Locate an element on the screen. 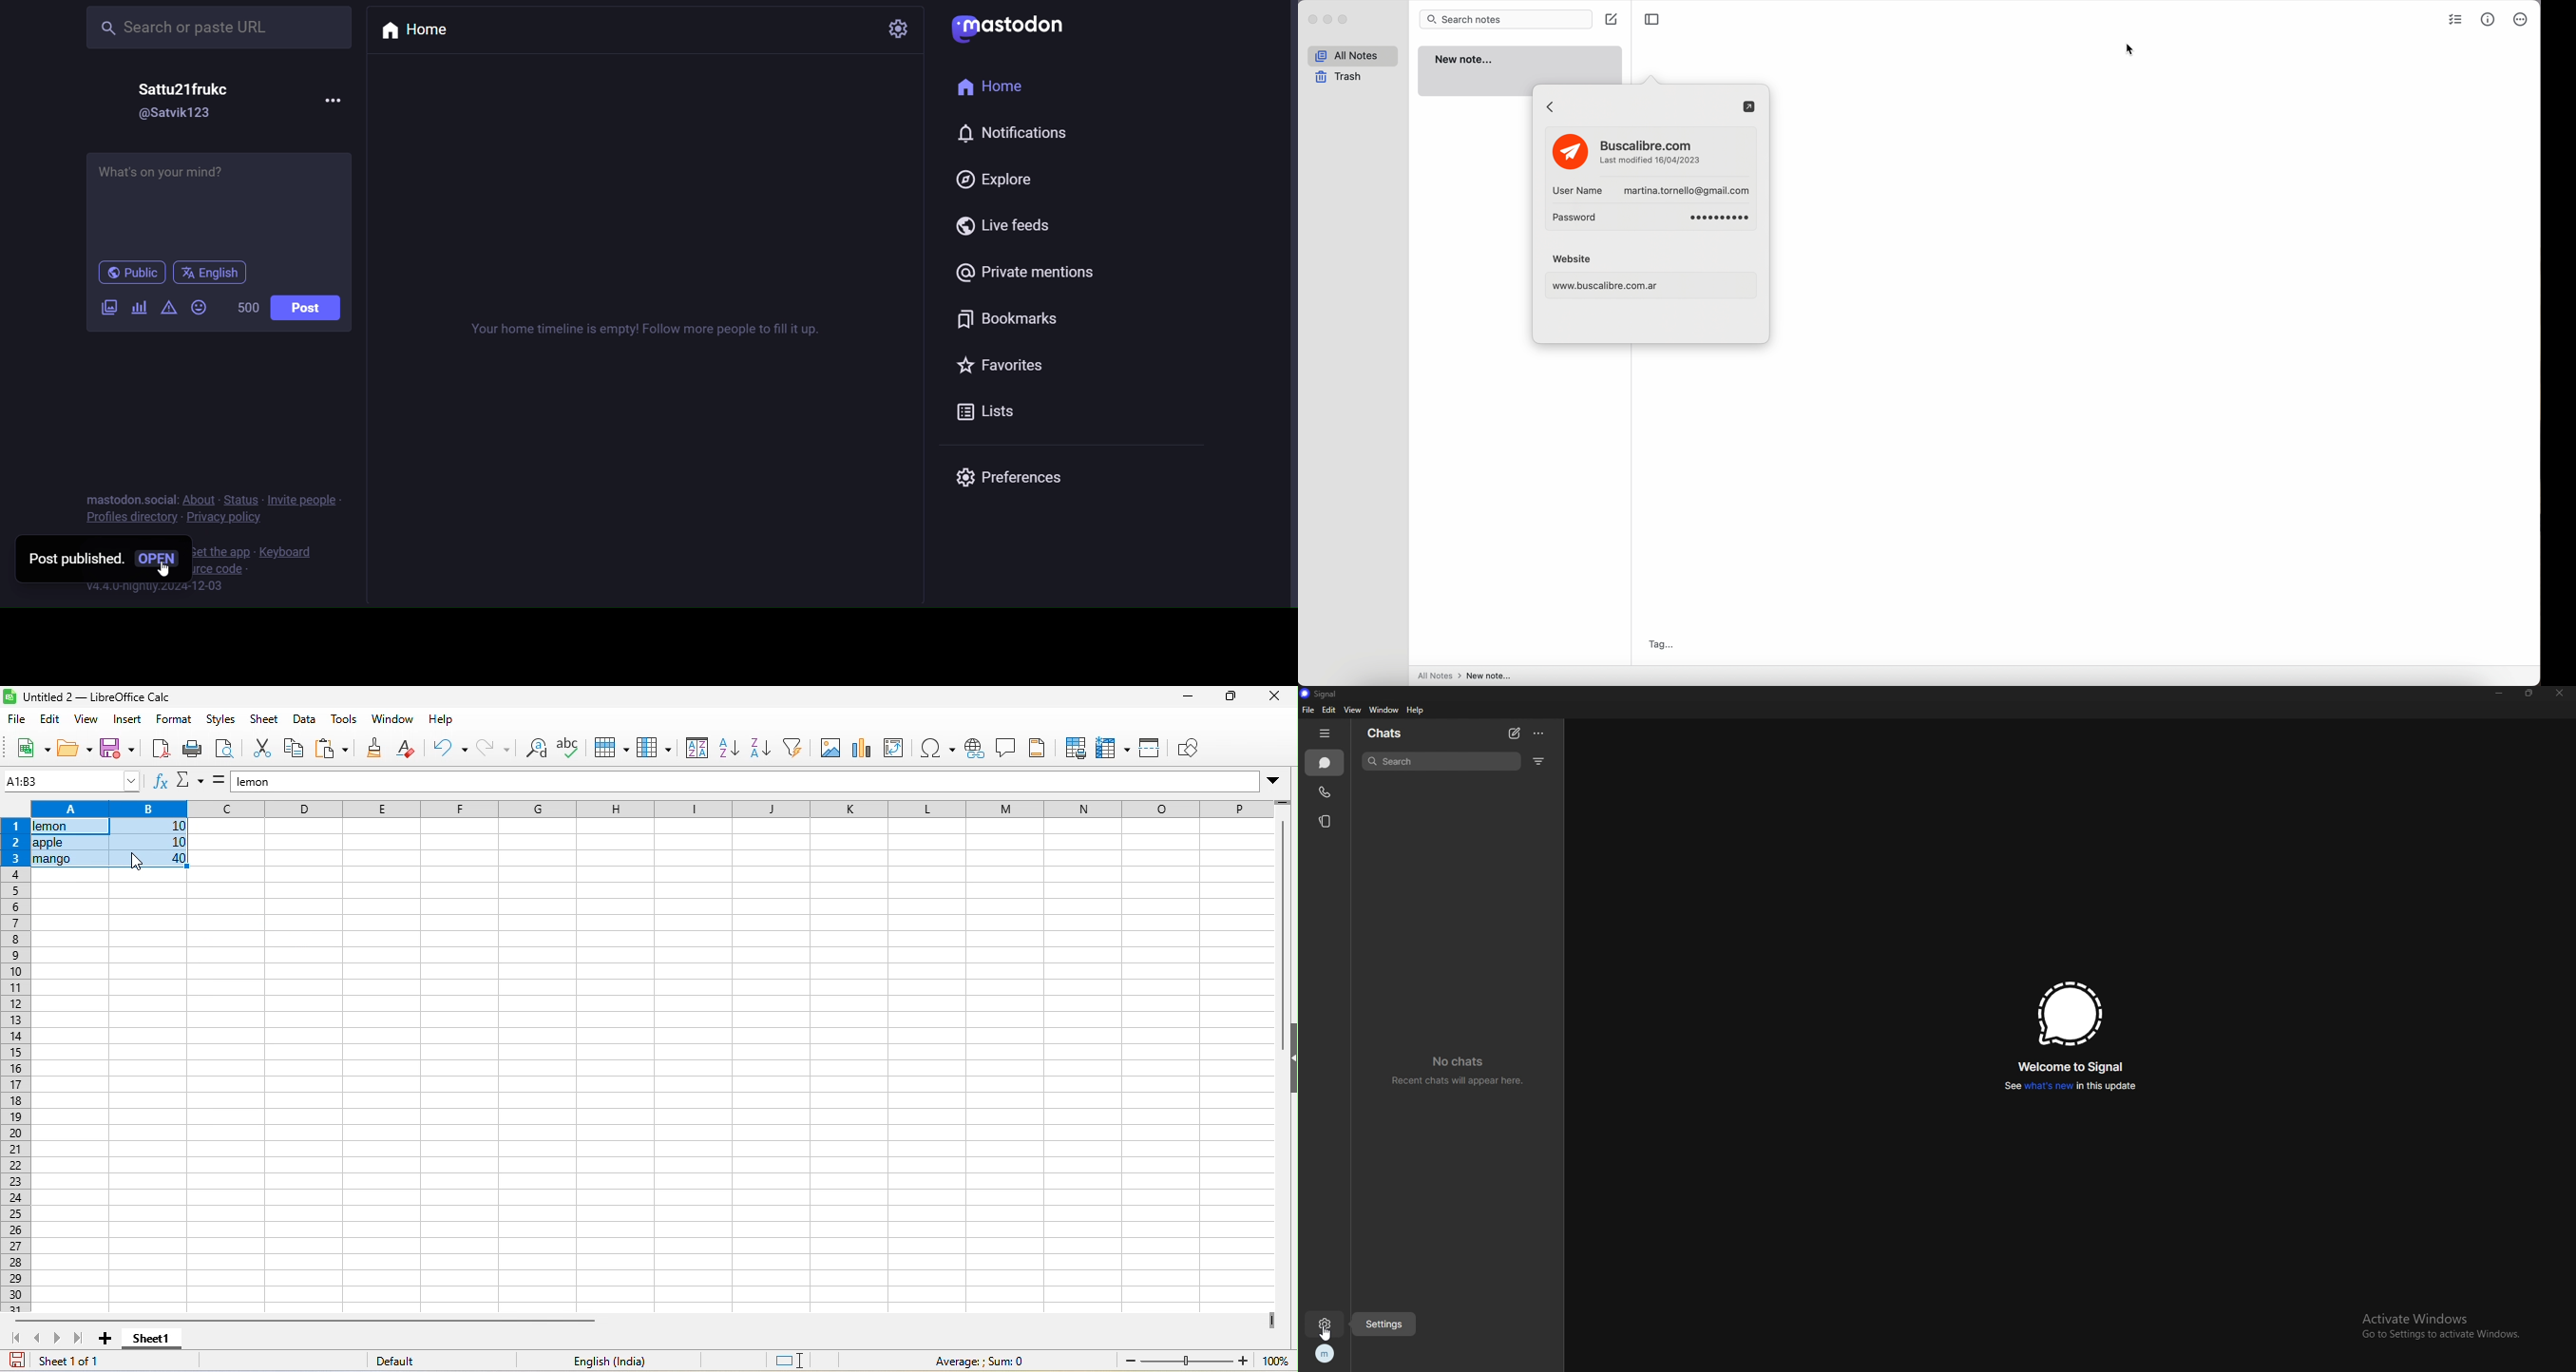 This screenshot has height=1372, width=2576. search bar is located at coordinates (1635, 107).